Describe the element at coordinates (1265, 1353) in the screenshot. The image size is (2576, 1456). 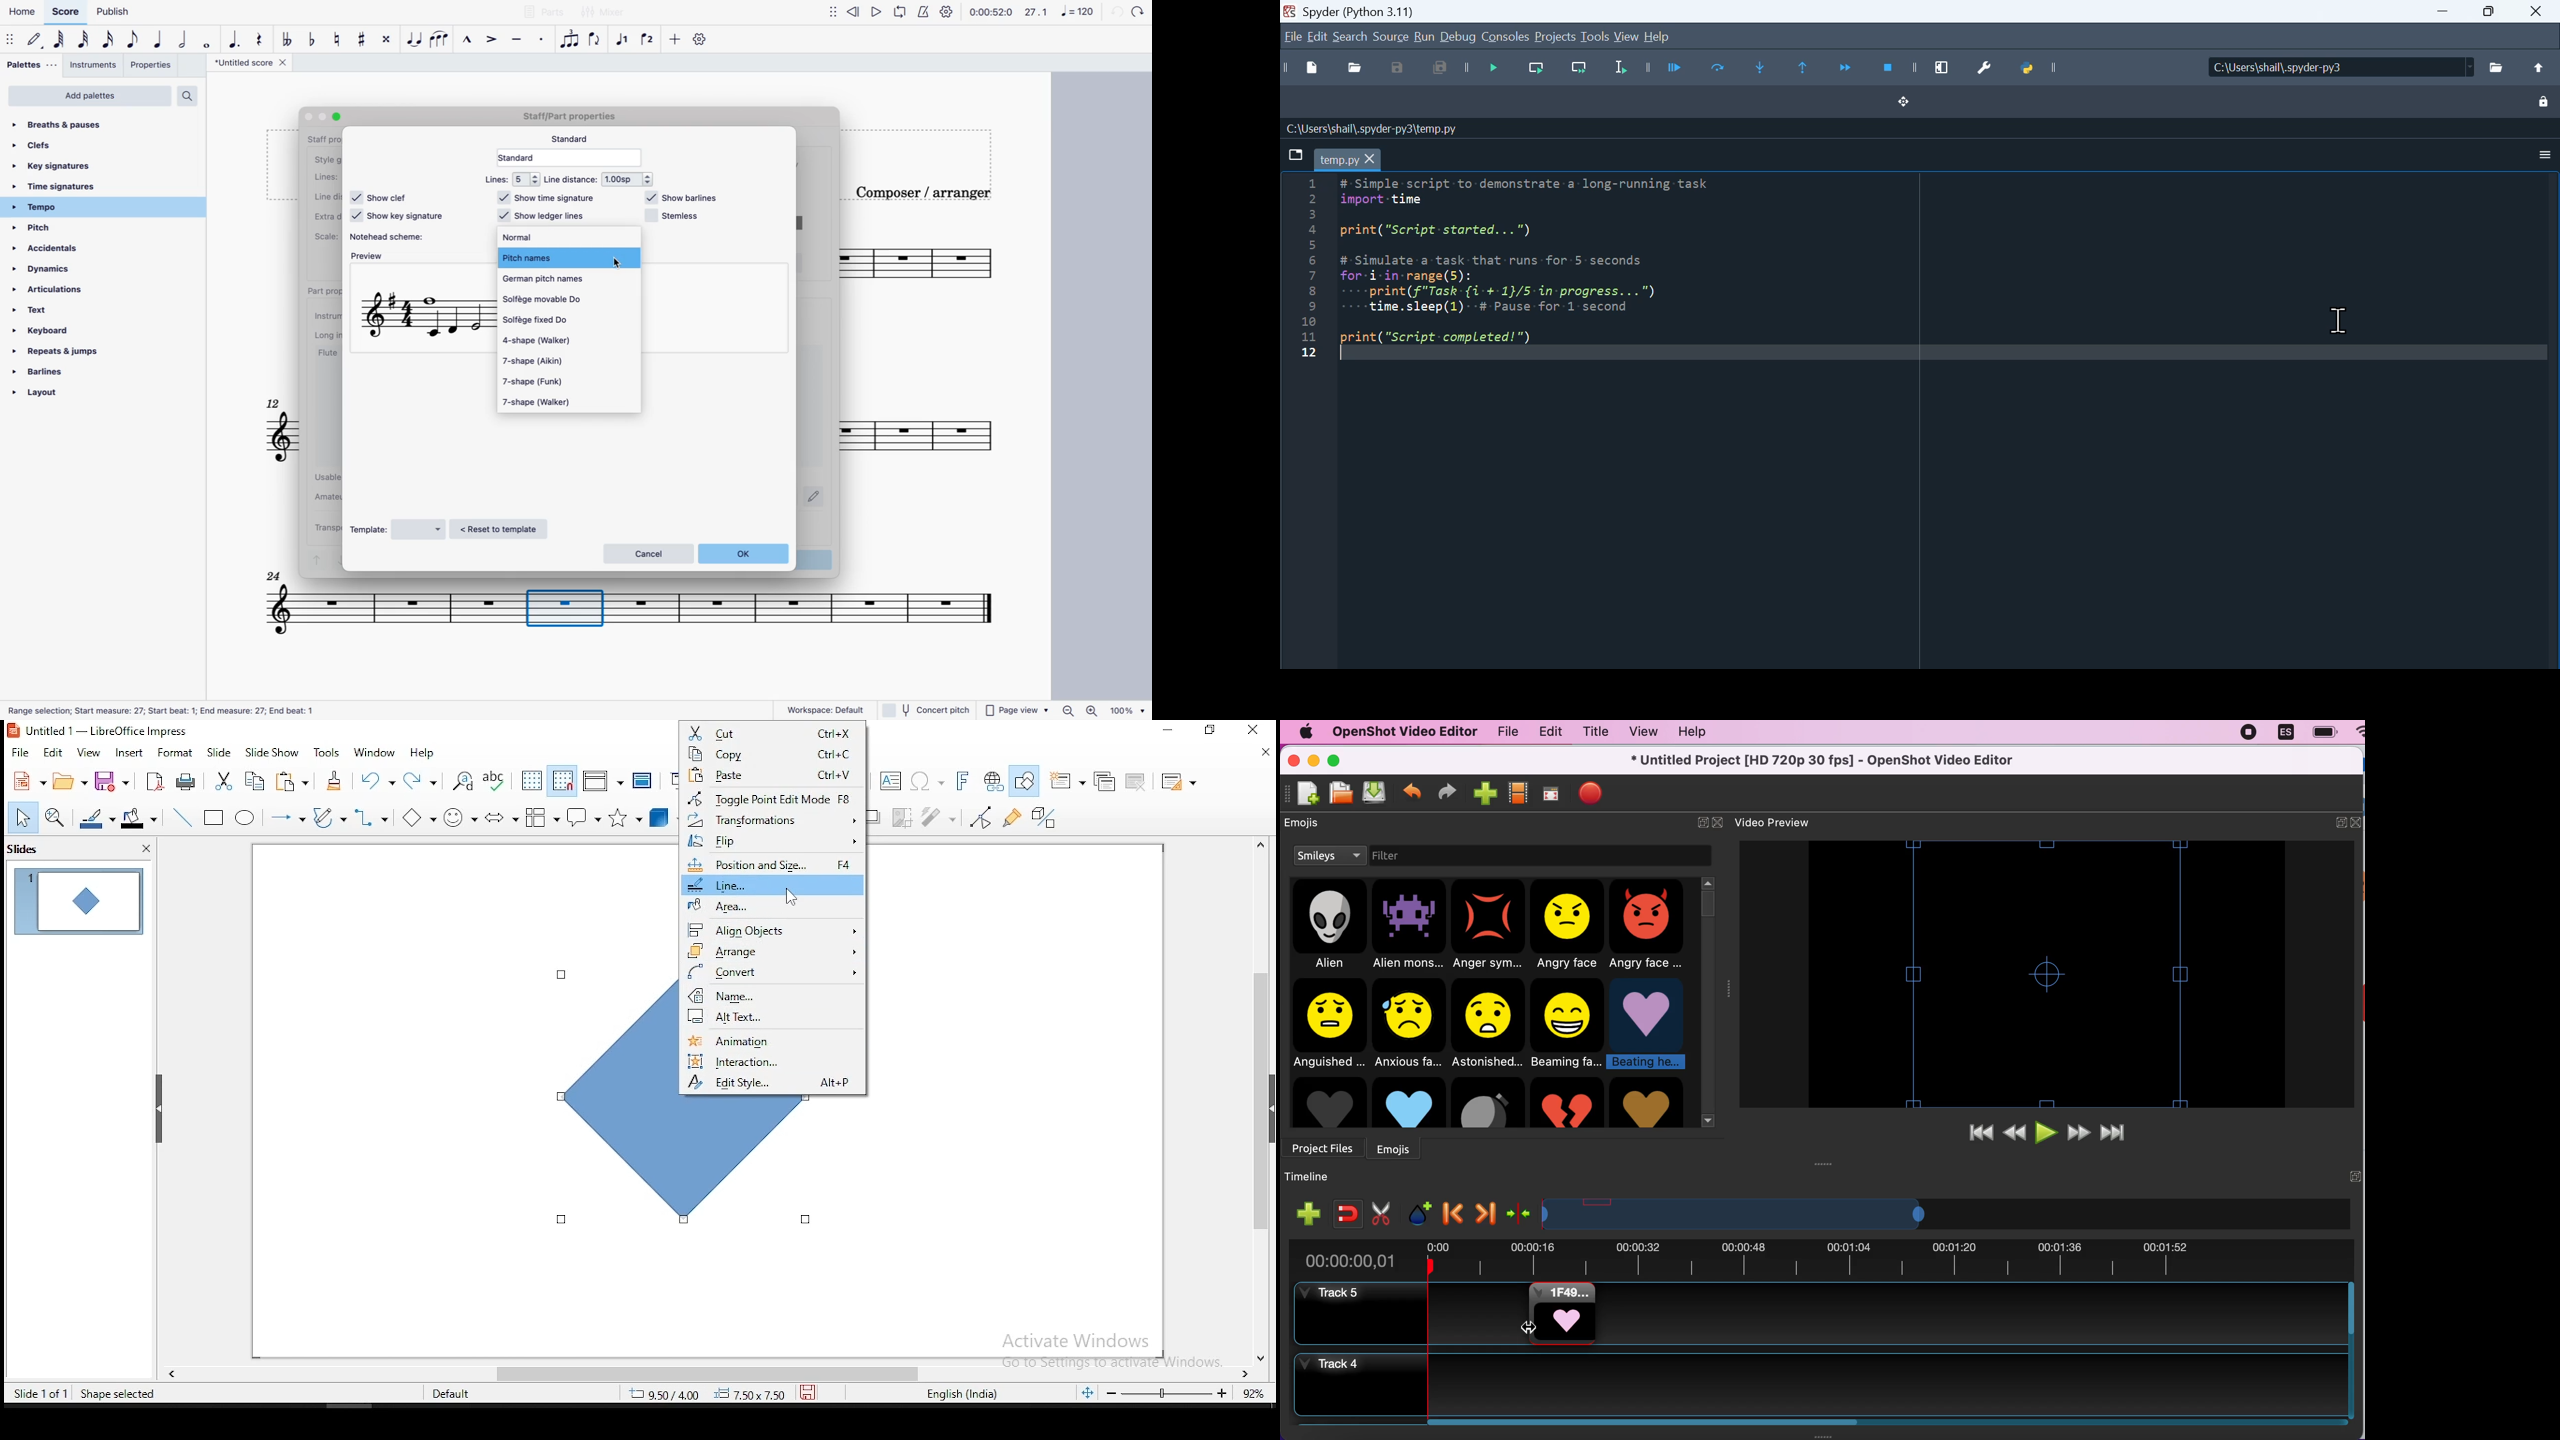
I see `close` at that location.